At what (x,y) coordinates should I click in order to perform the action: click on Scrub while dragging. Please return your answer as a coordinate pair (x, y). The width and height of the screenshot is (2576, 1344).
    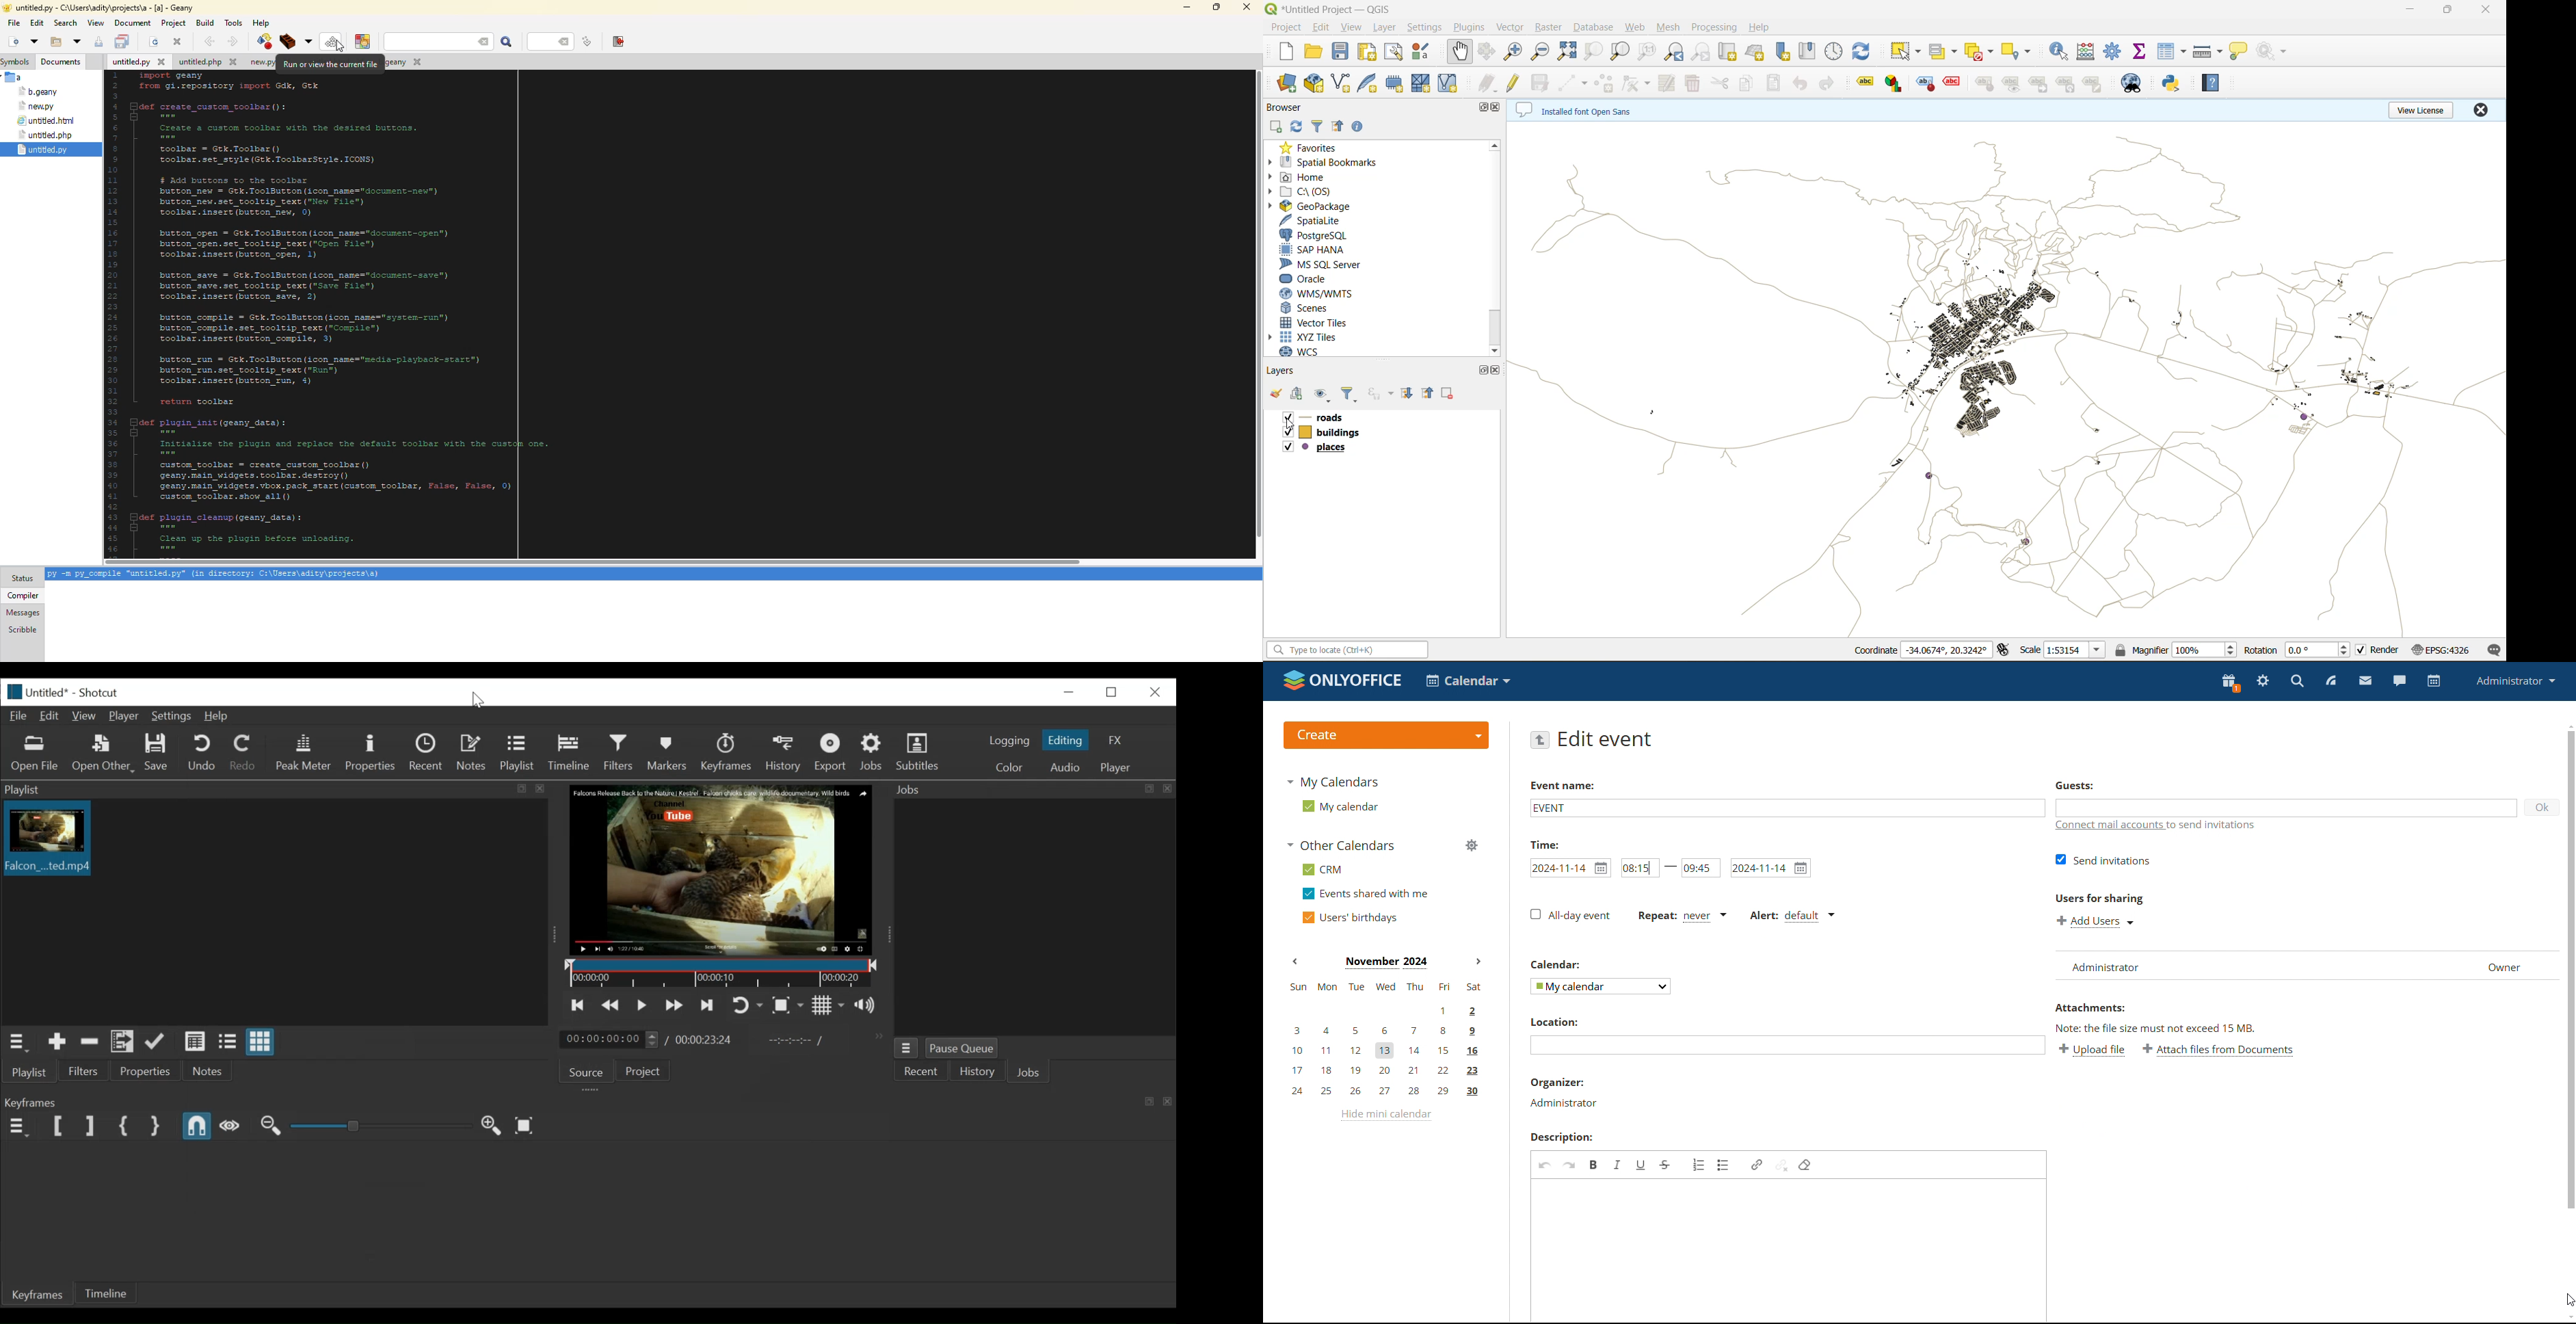
    Looking at the image, I should click on (234, 1128).